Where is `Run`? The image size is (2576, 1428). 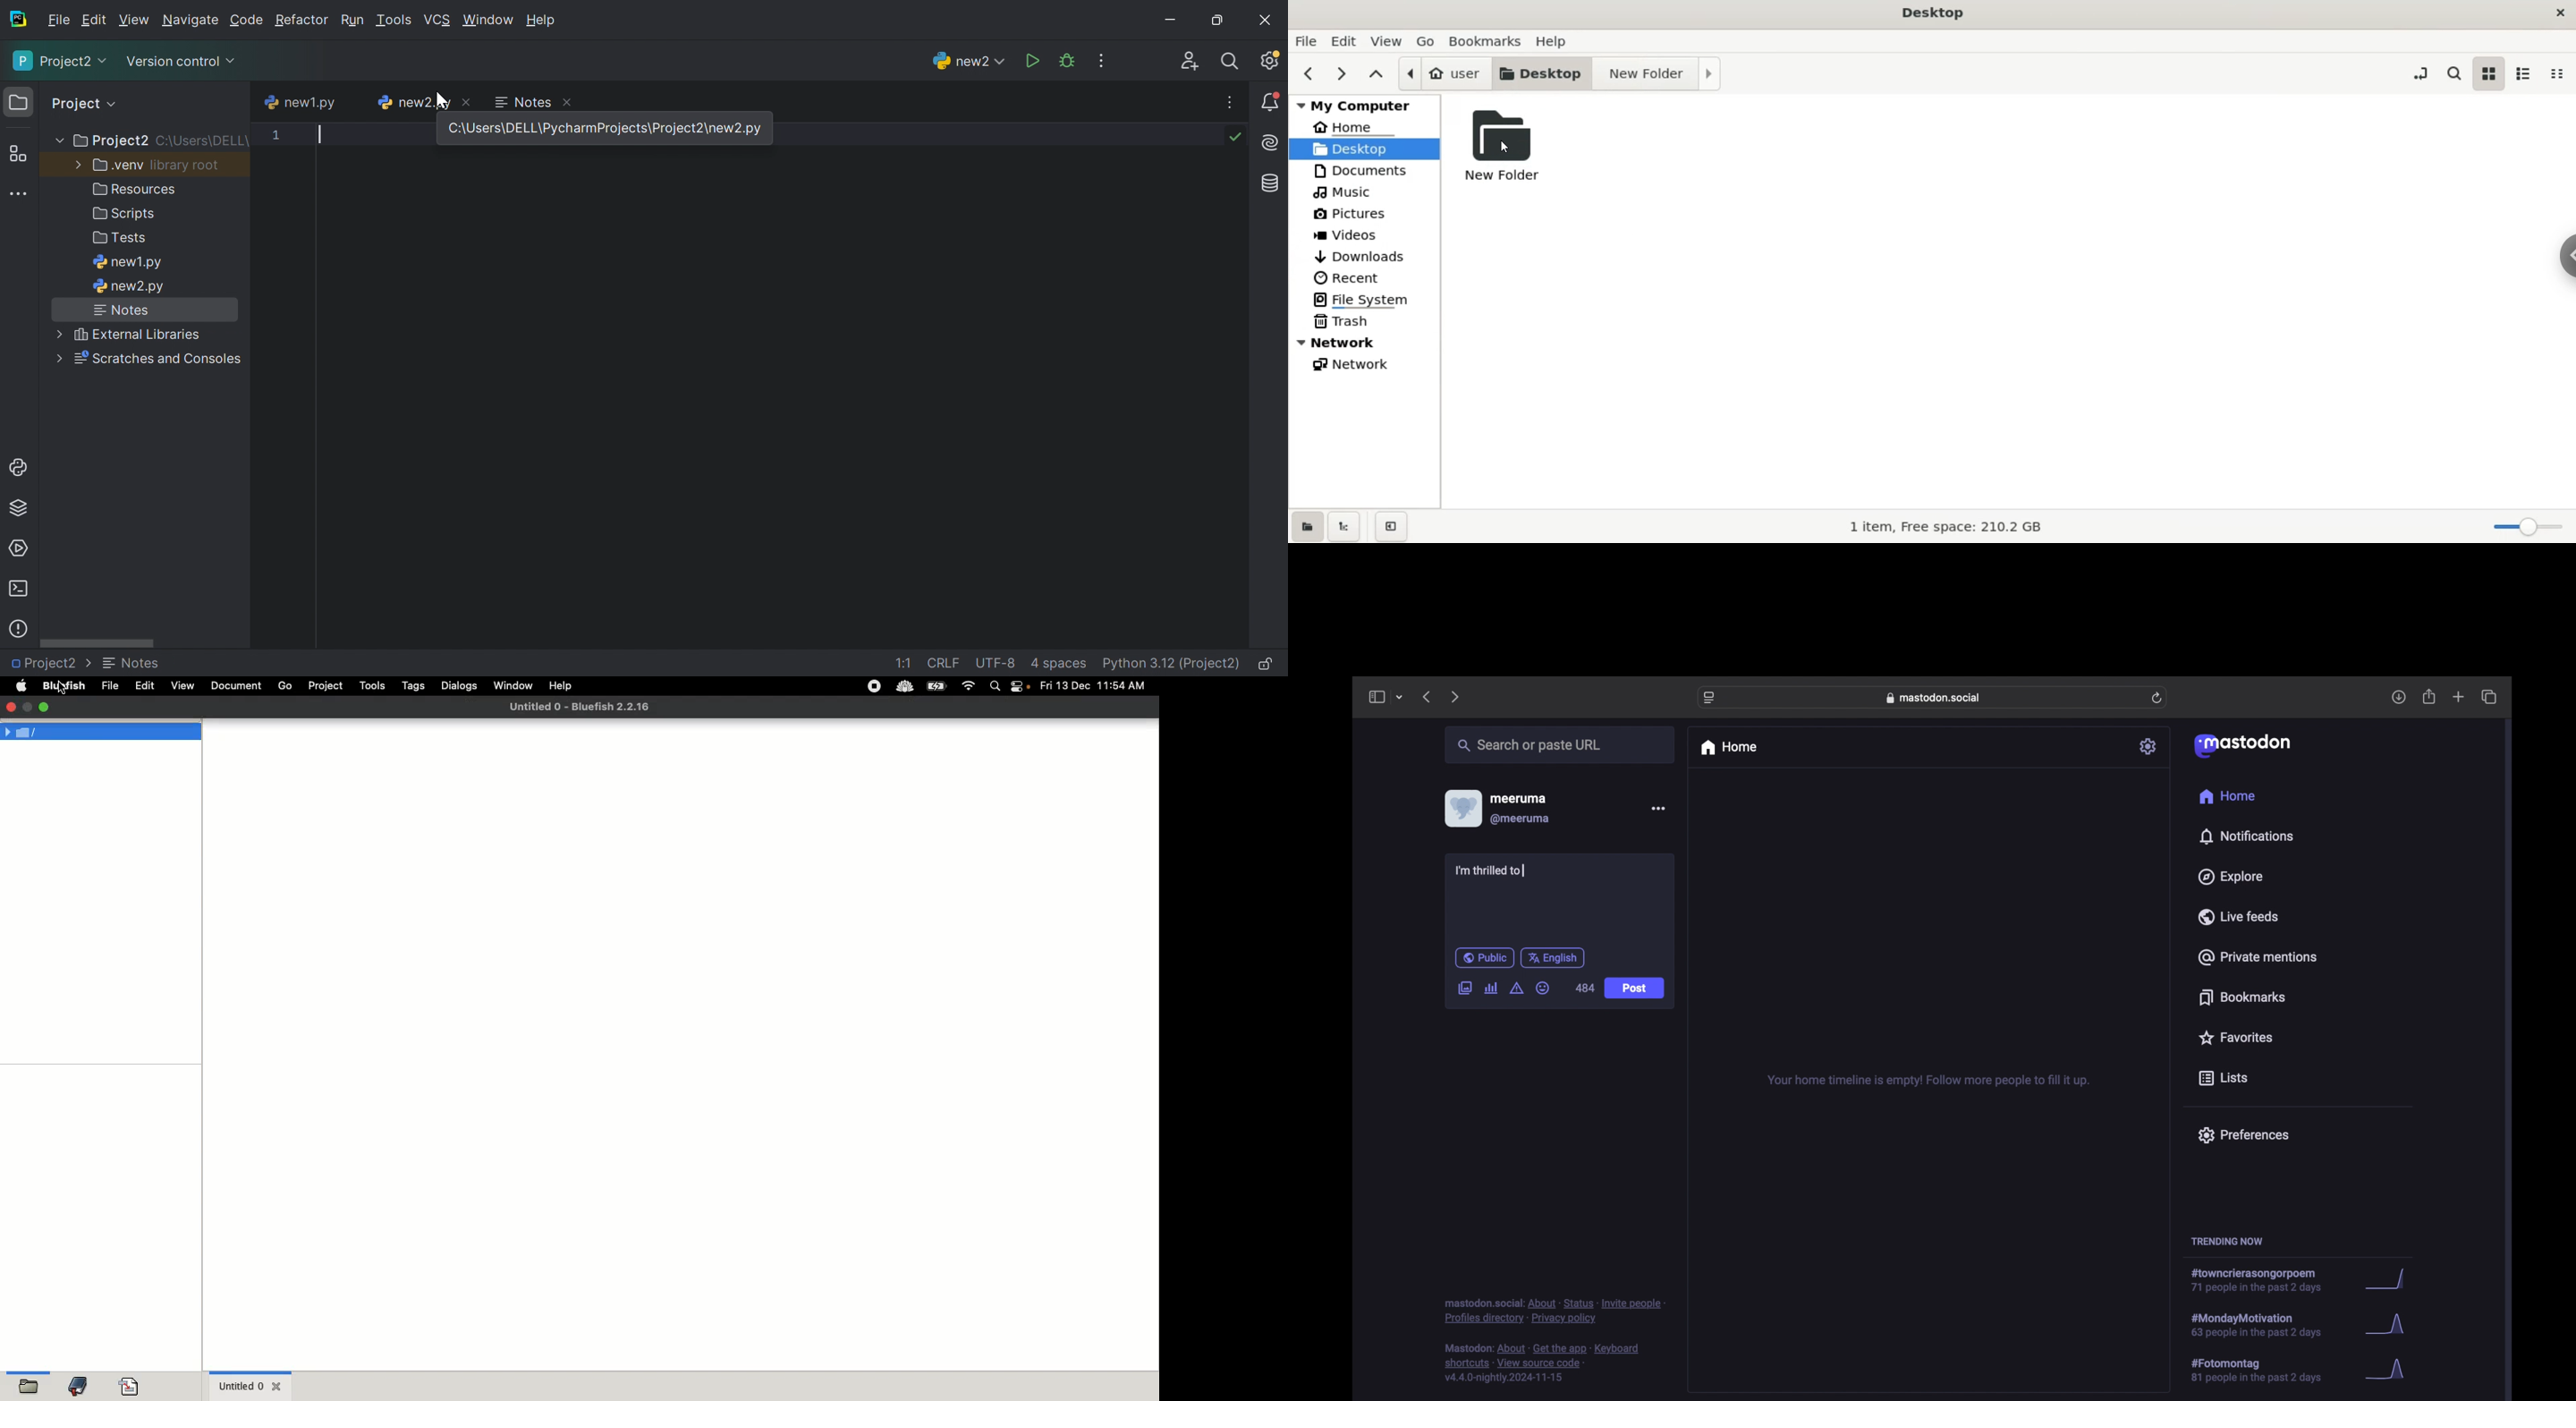
Run is located at coordinates (1032, 60).